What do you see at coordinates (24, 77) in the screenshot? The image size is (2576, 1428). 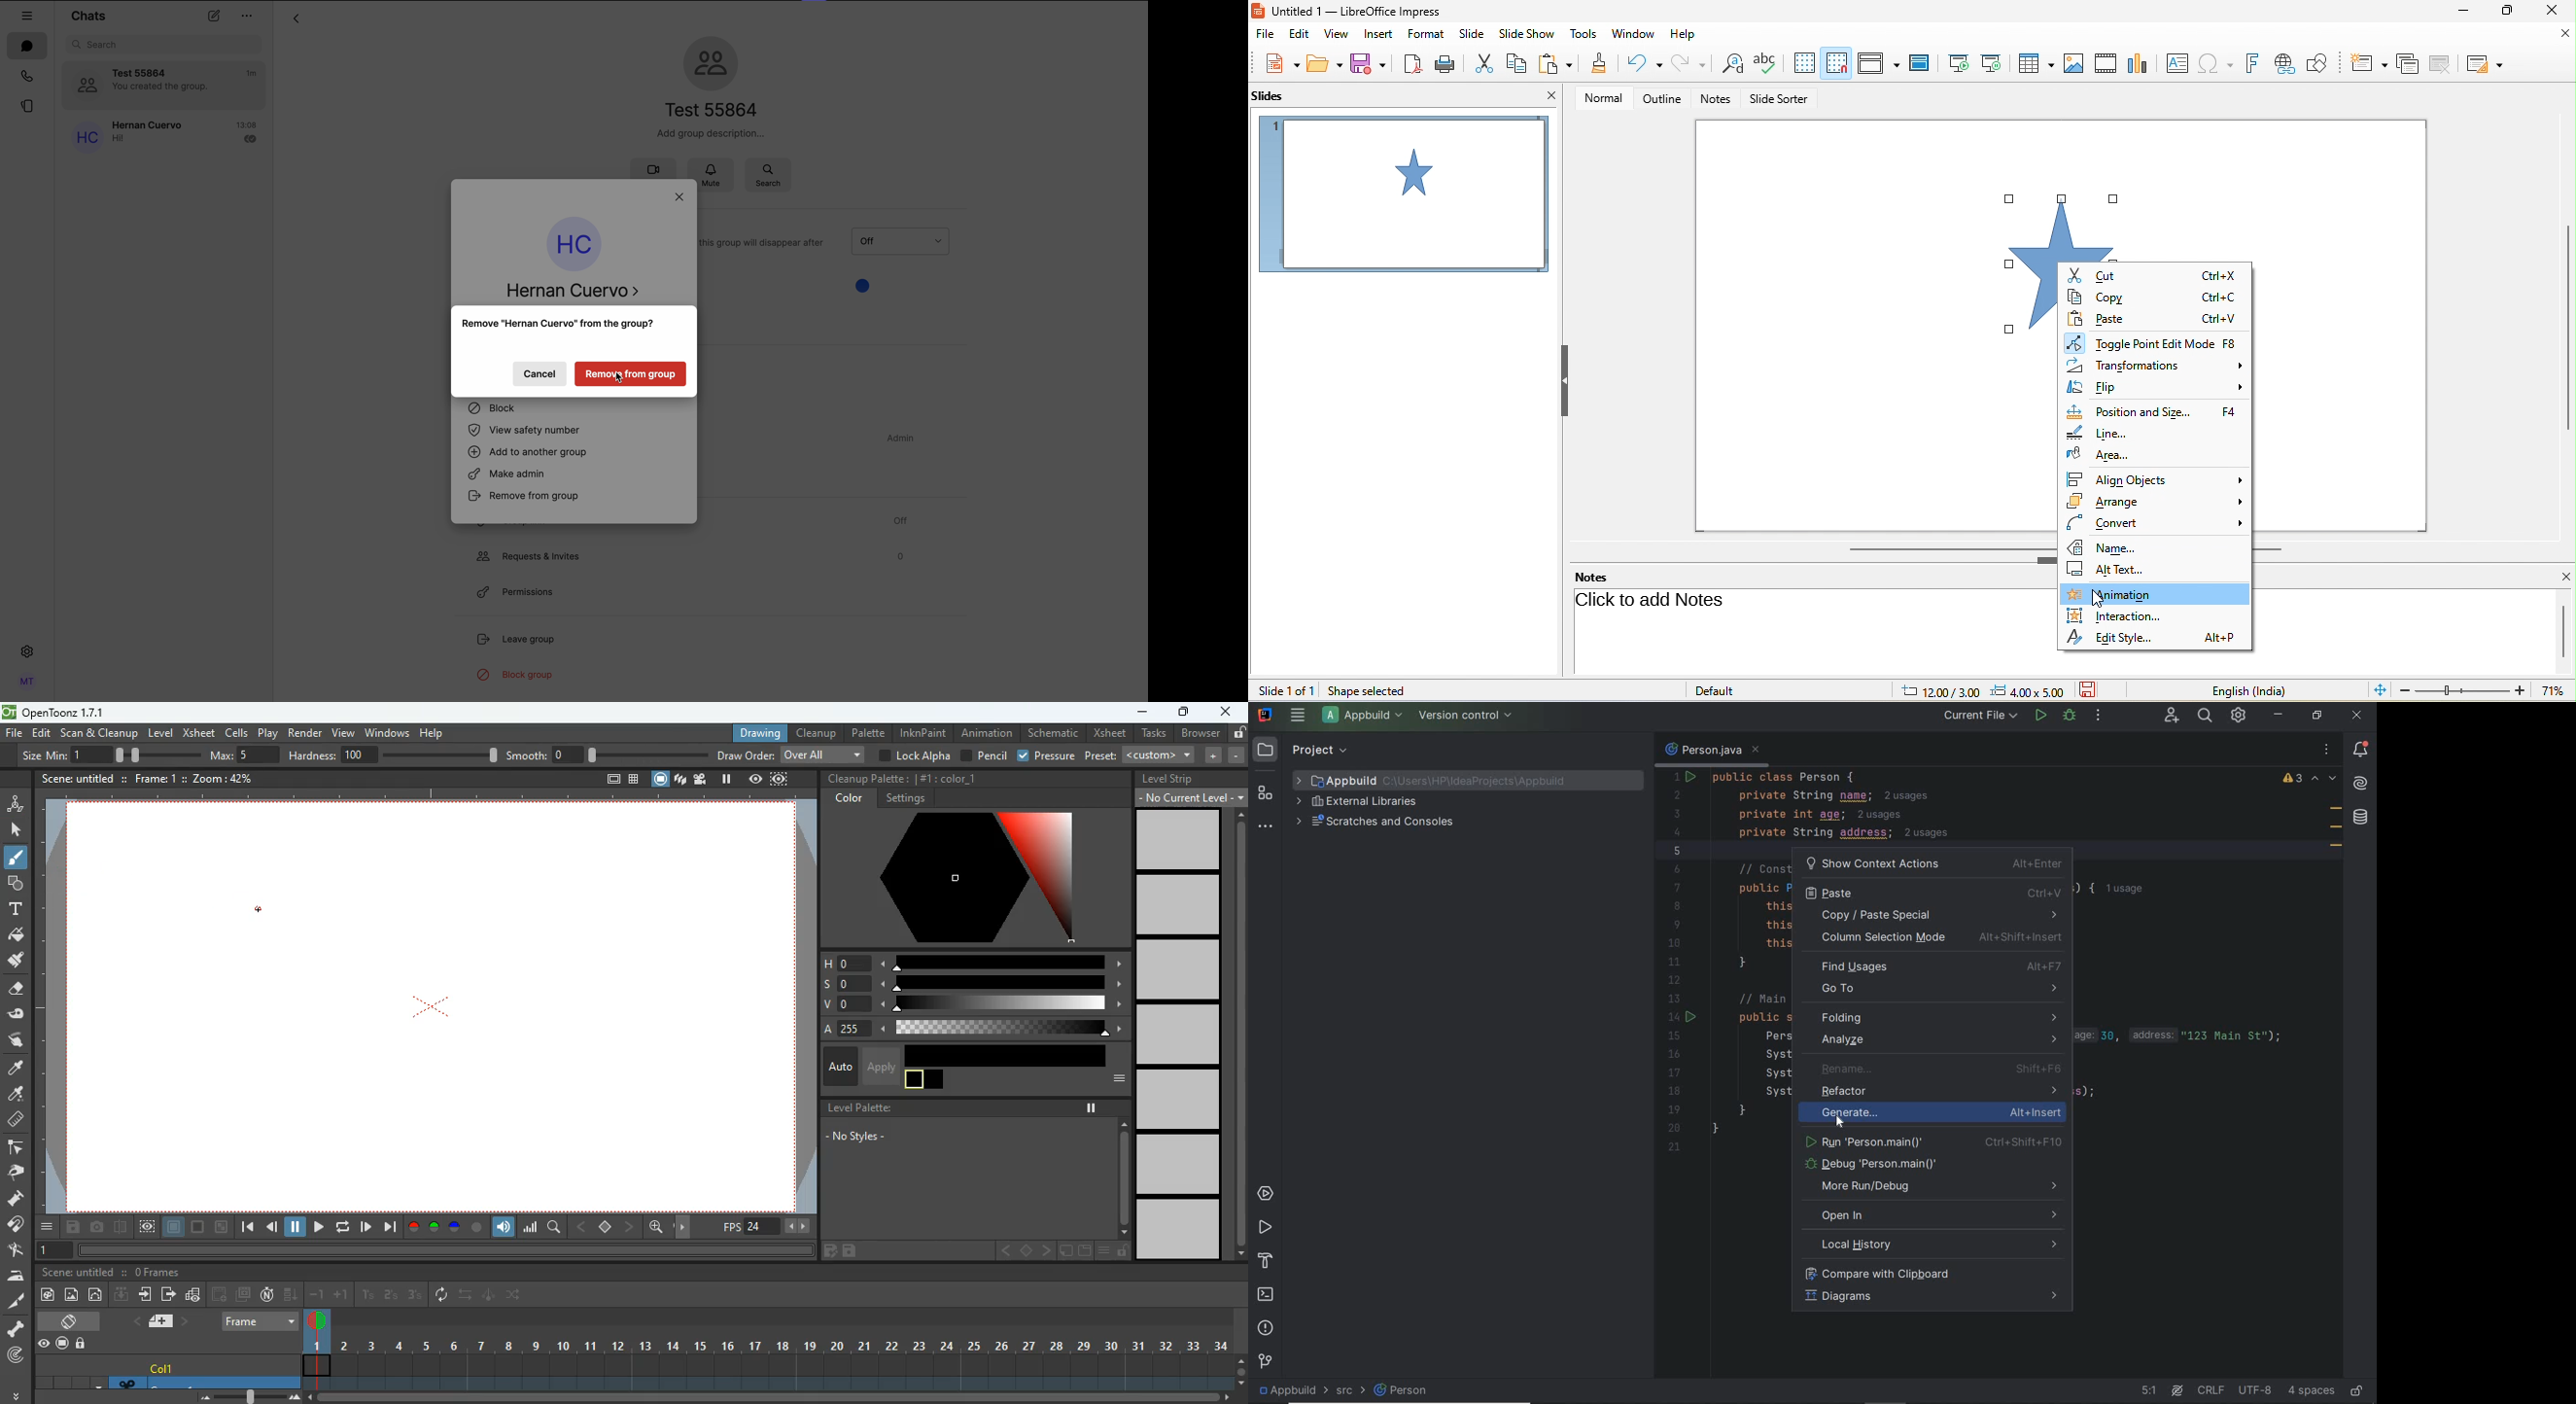 I see `calls` at bounding box center [24, 77].